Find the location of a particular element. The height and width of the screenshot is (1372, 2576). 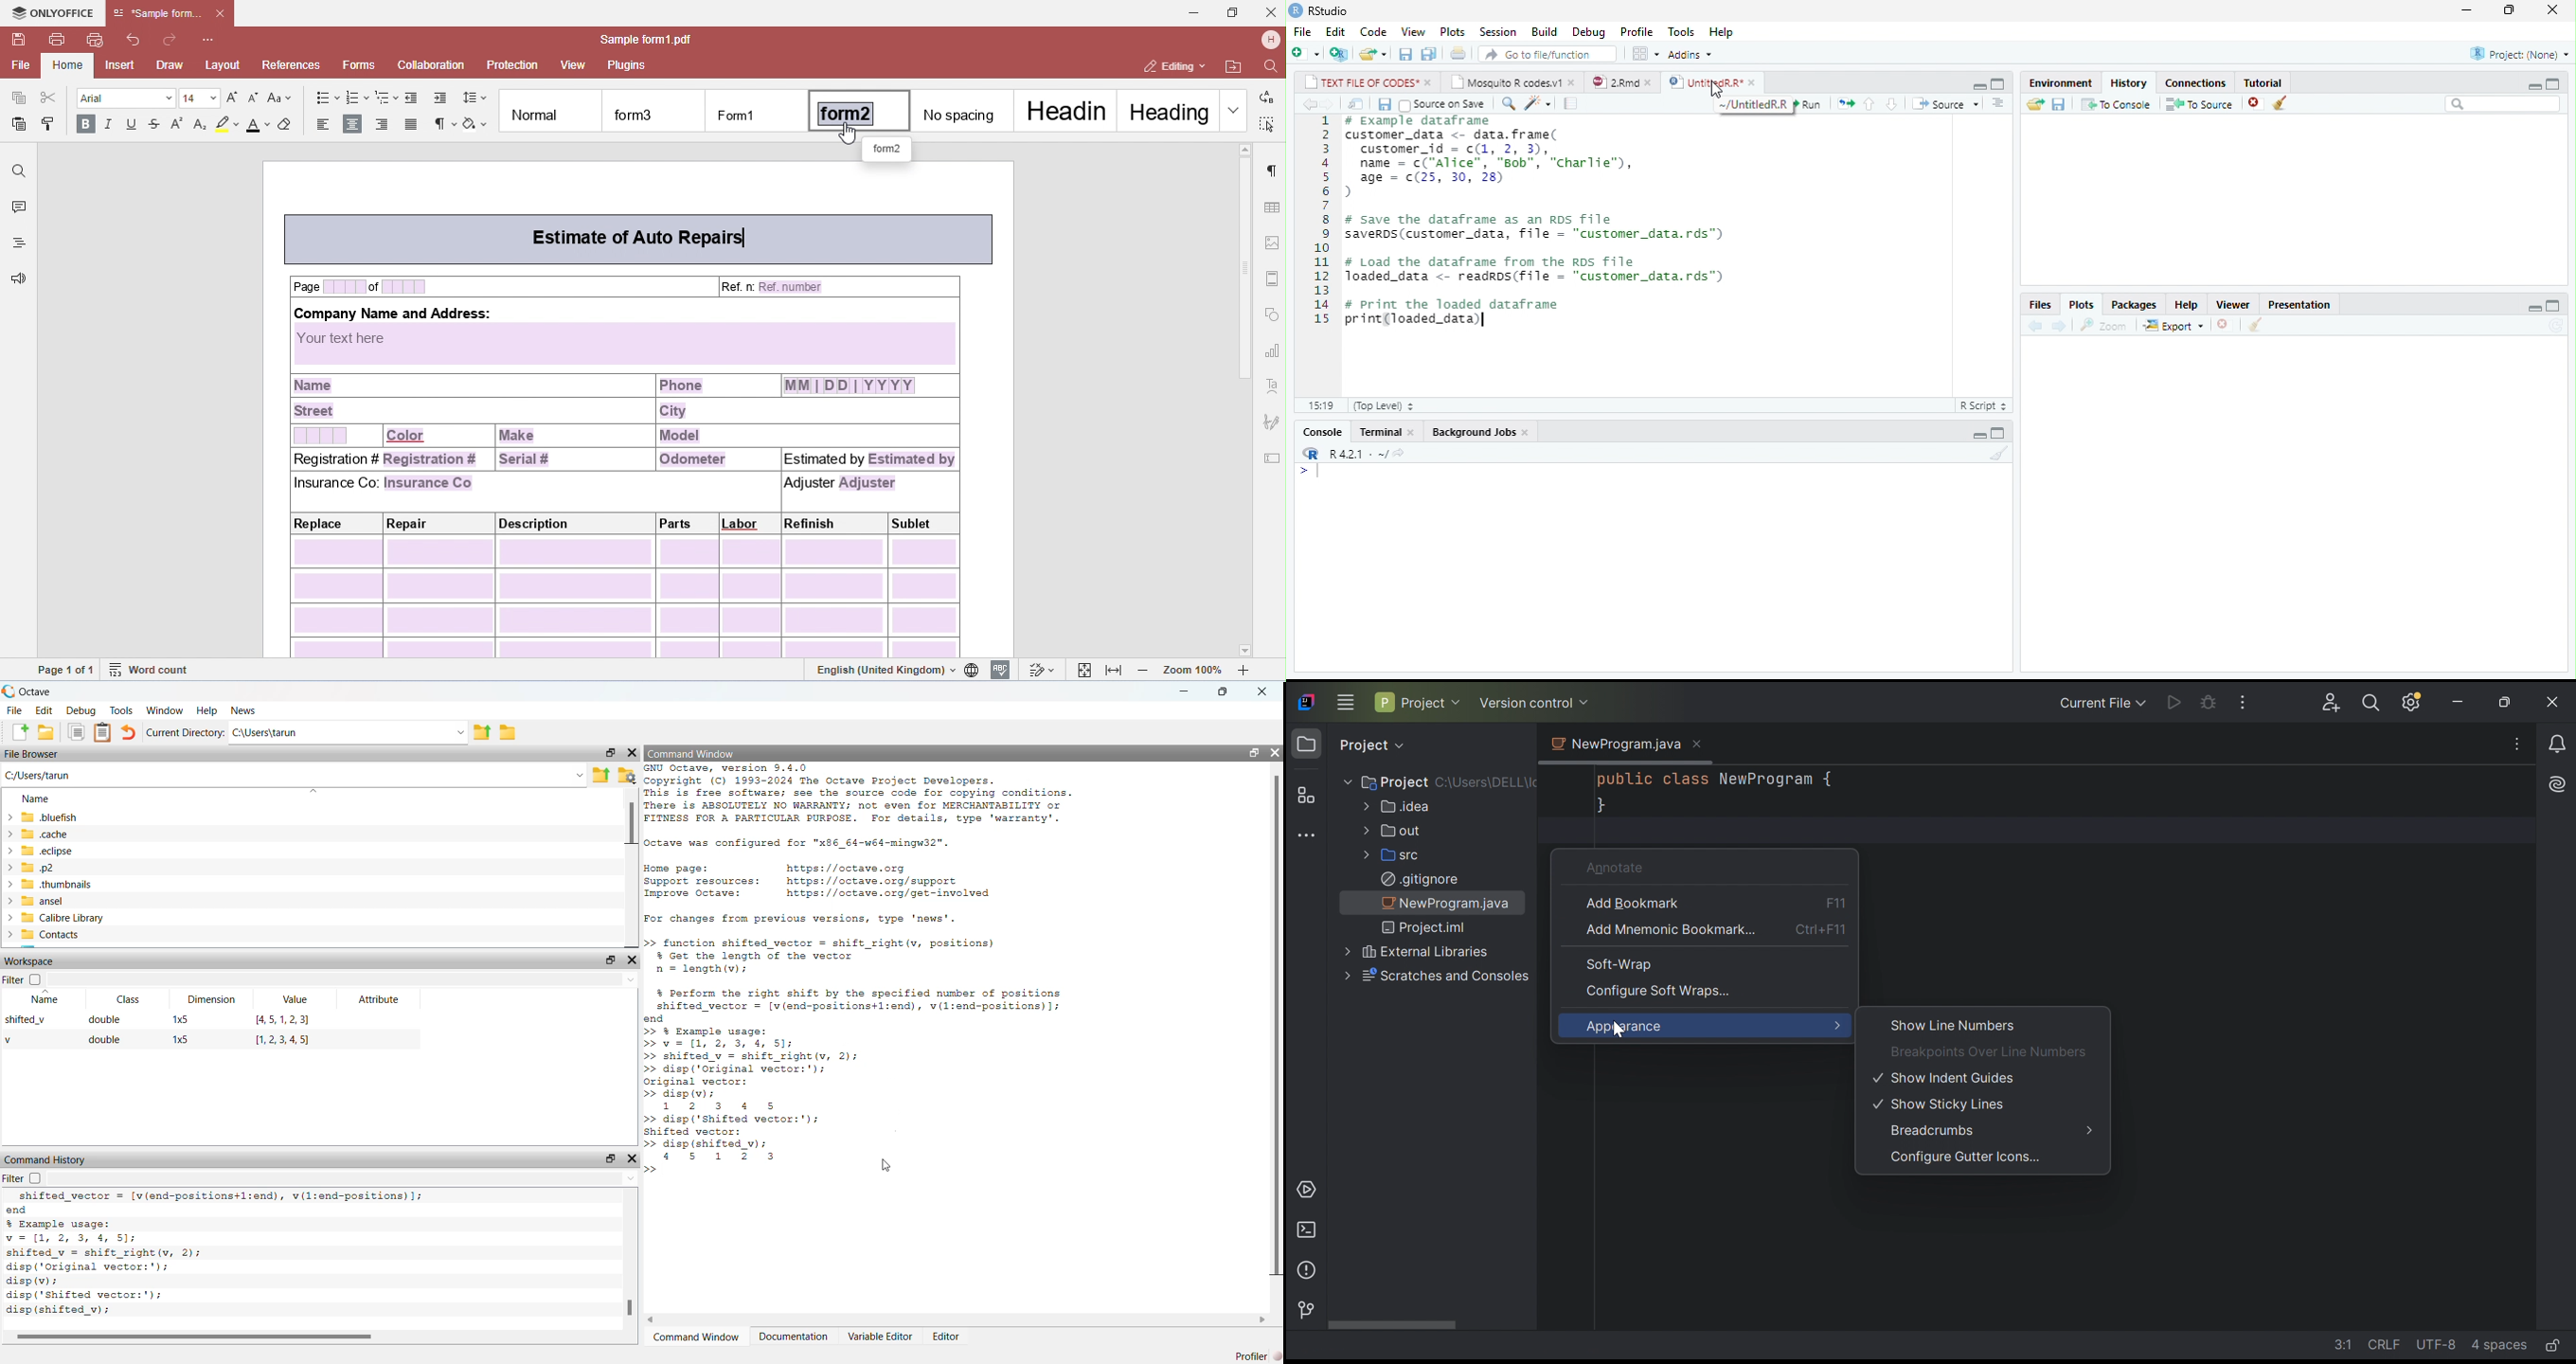

Octave is located at coordinates (56, 690).